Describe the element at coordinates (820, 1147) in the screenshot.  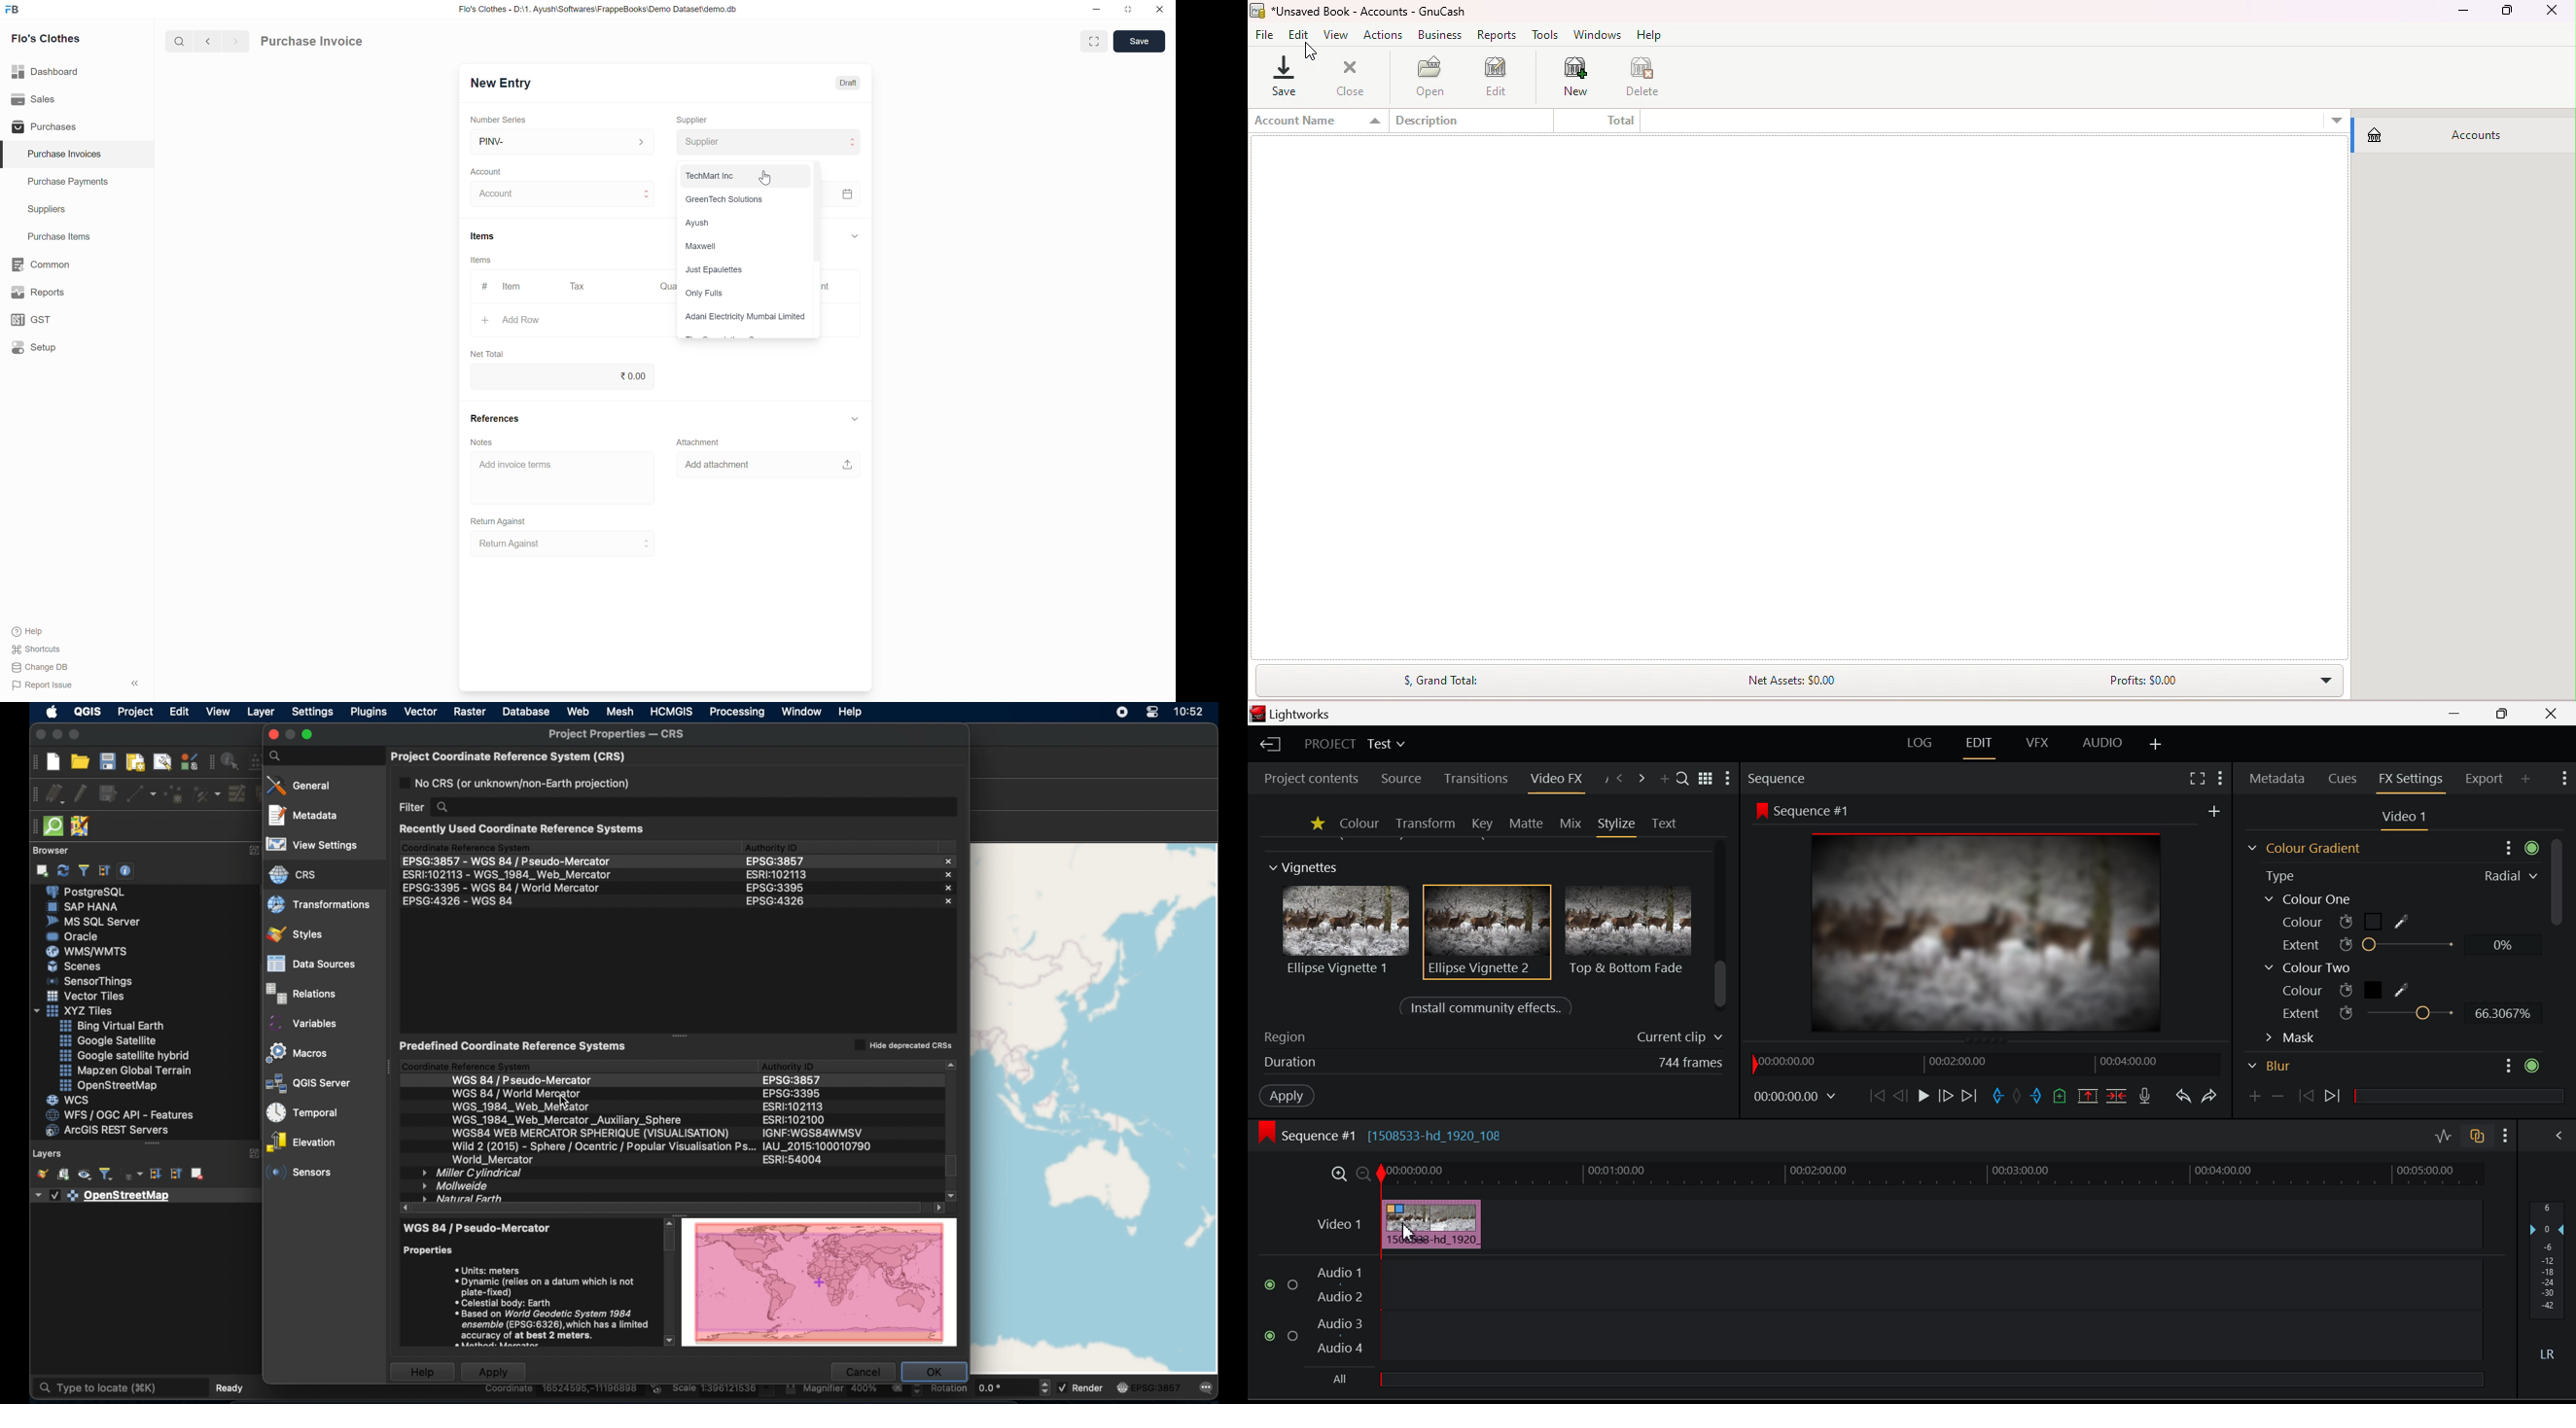
I see `authority id` at that location.